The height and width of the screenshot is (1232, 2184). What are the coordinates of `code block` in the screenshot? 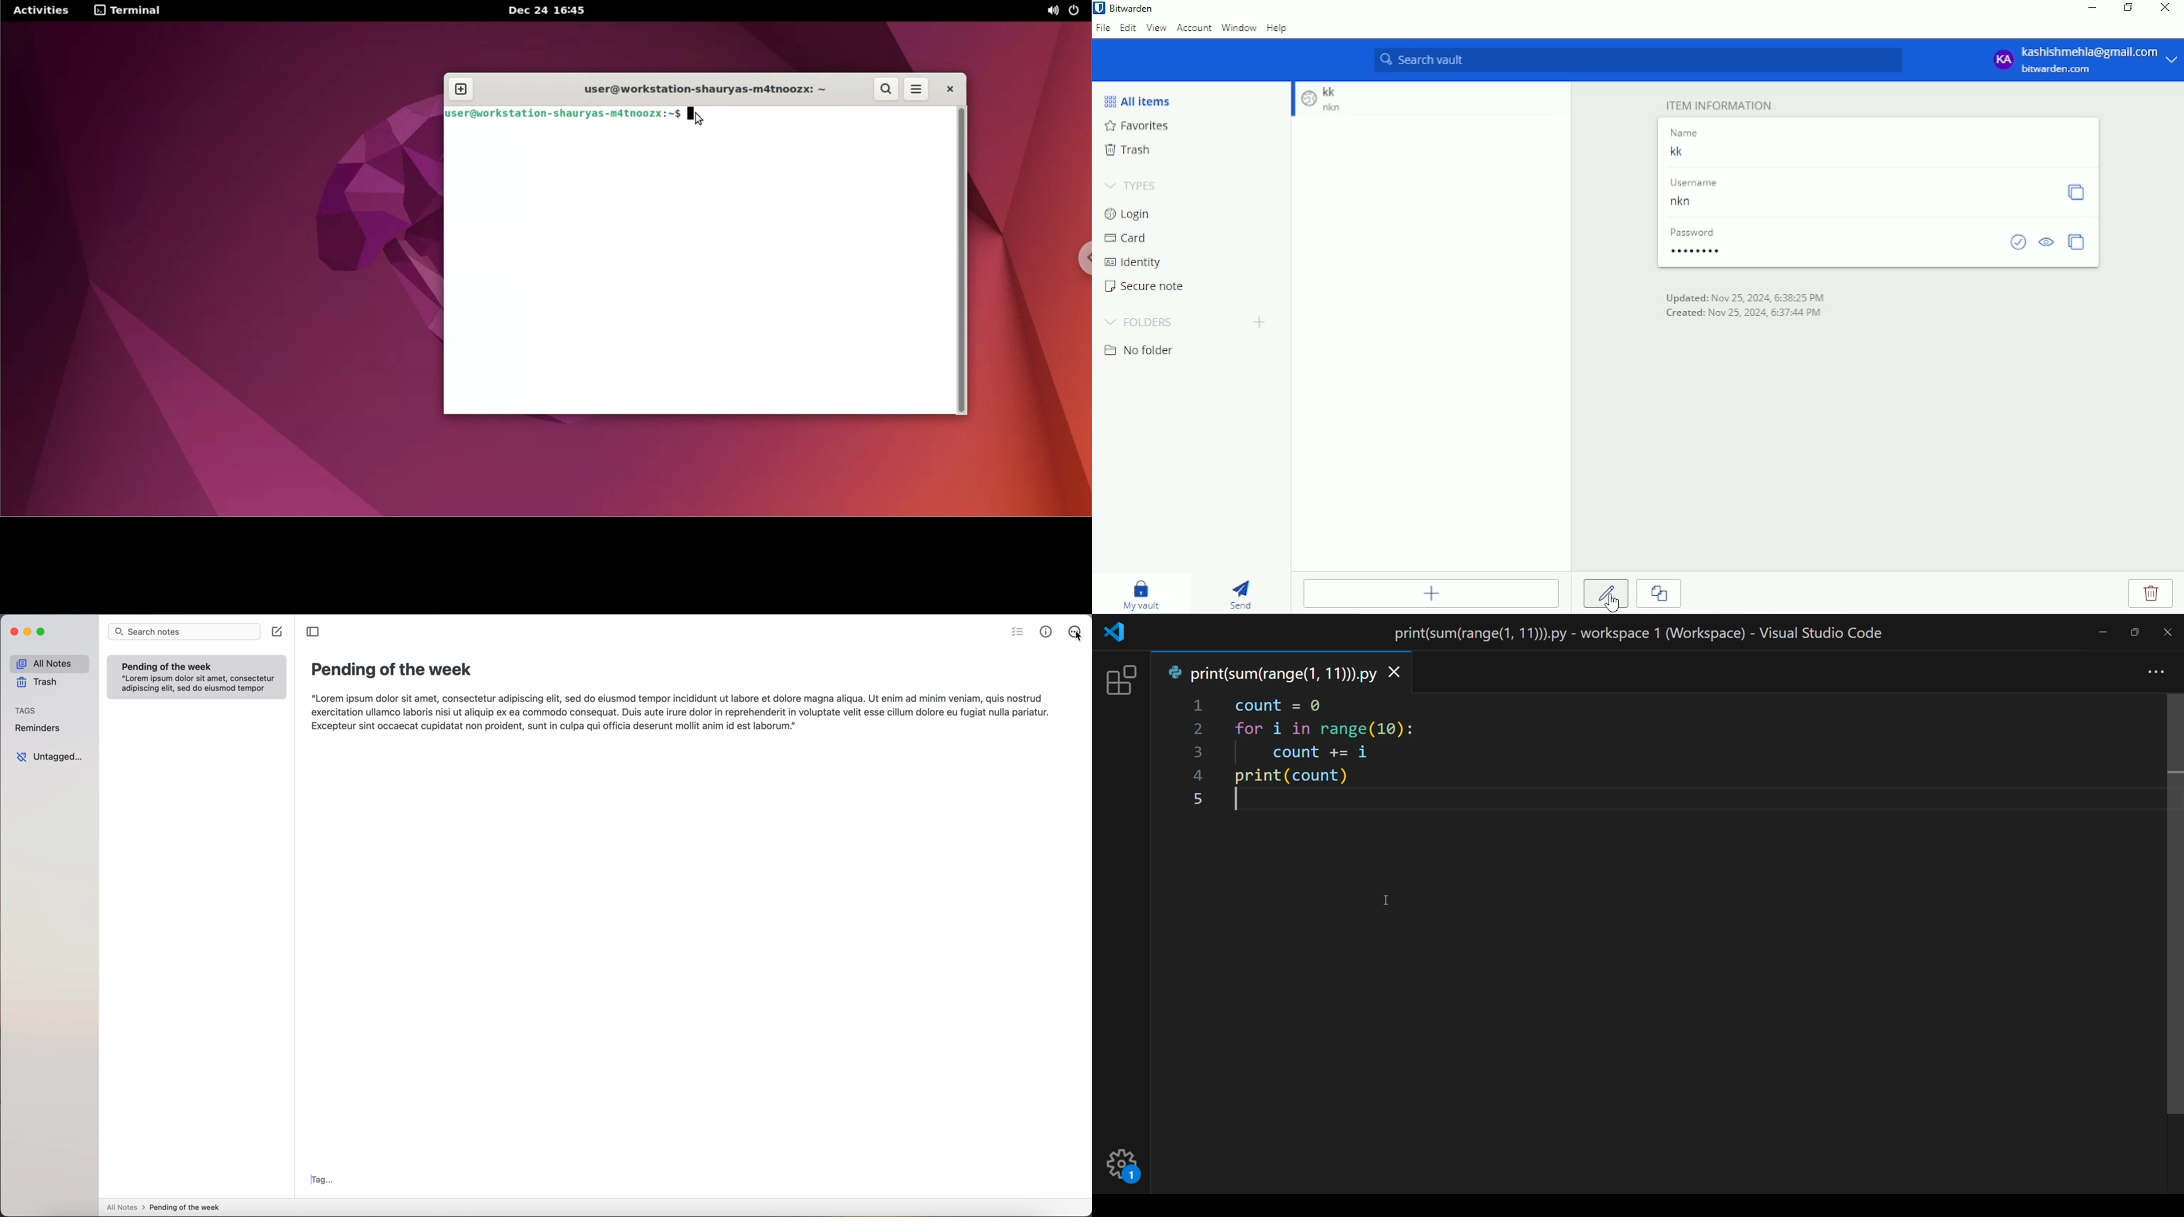 It's located at (1358, 756).